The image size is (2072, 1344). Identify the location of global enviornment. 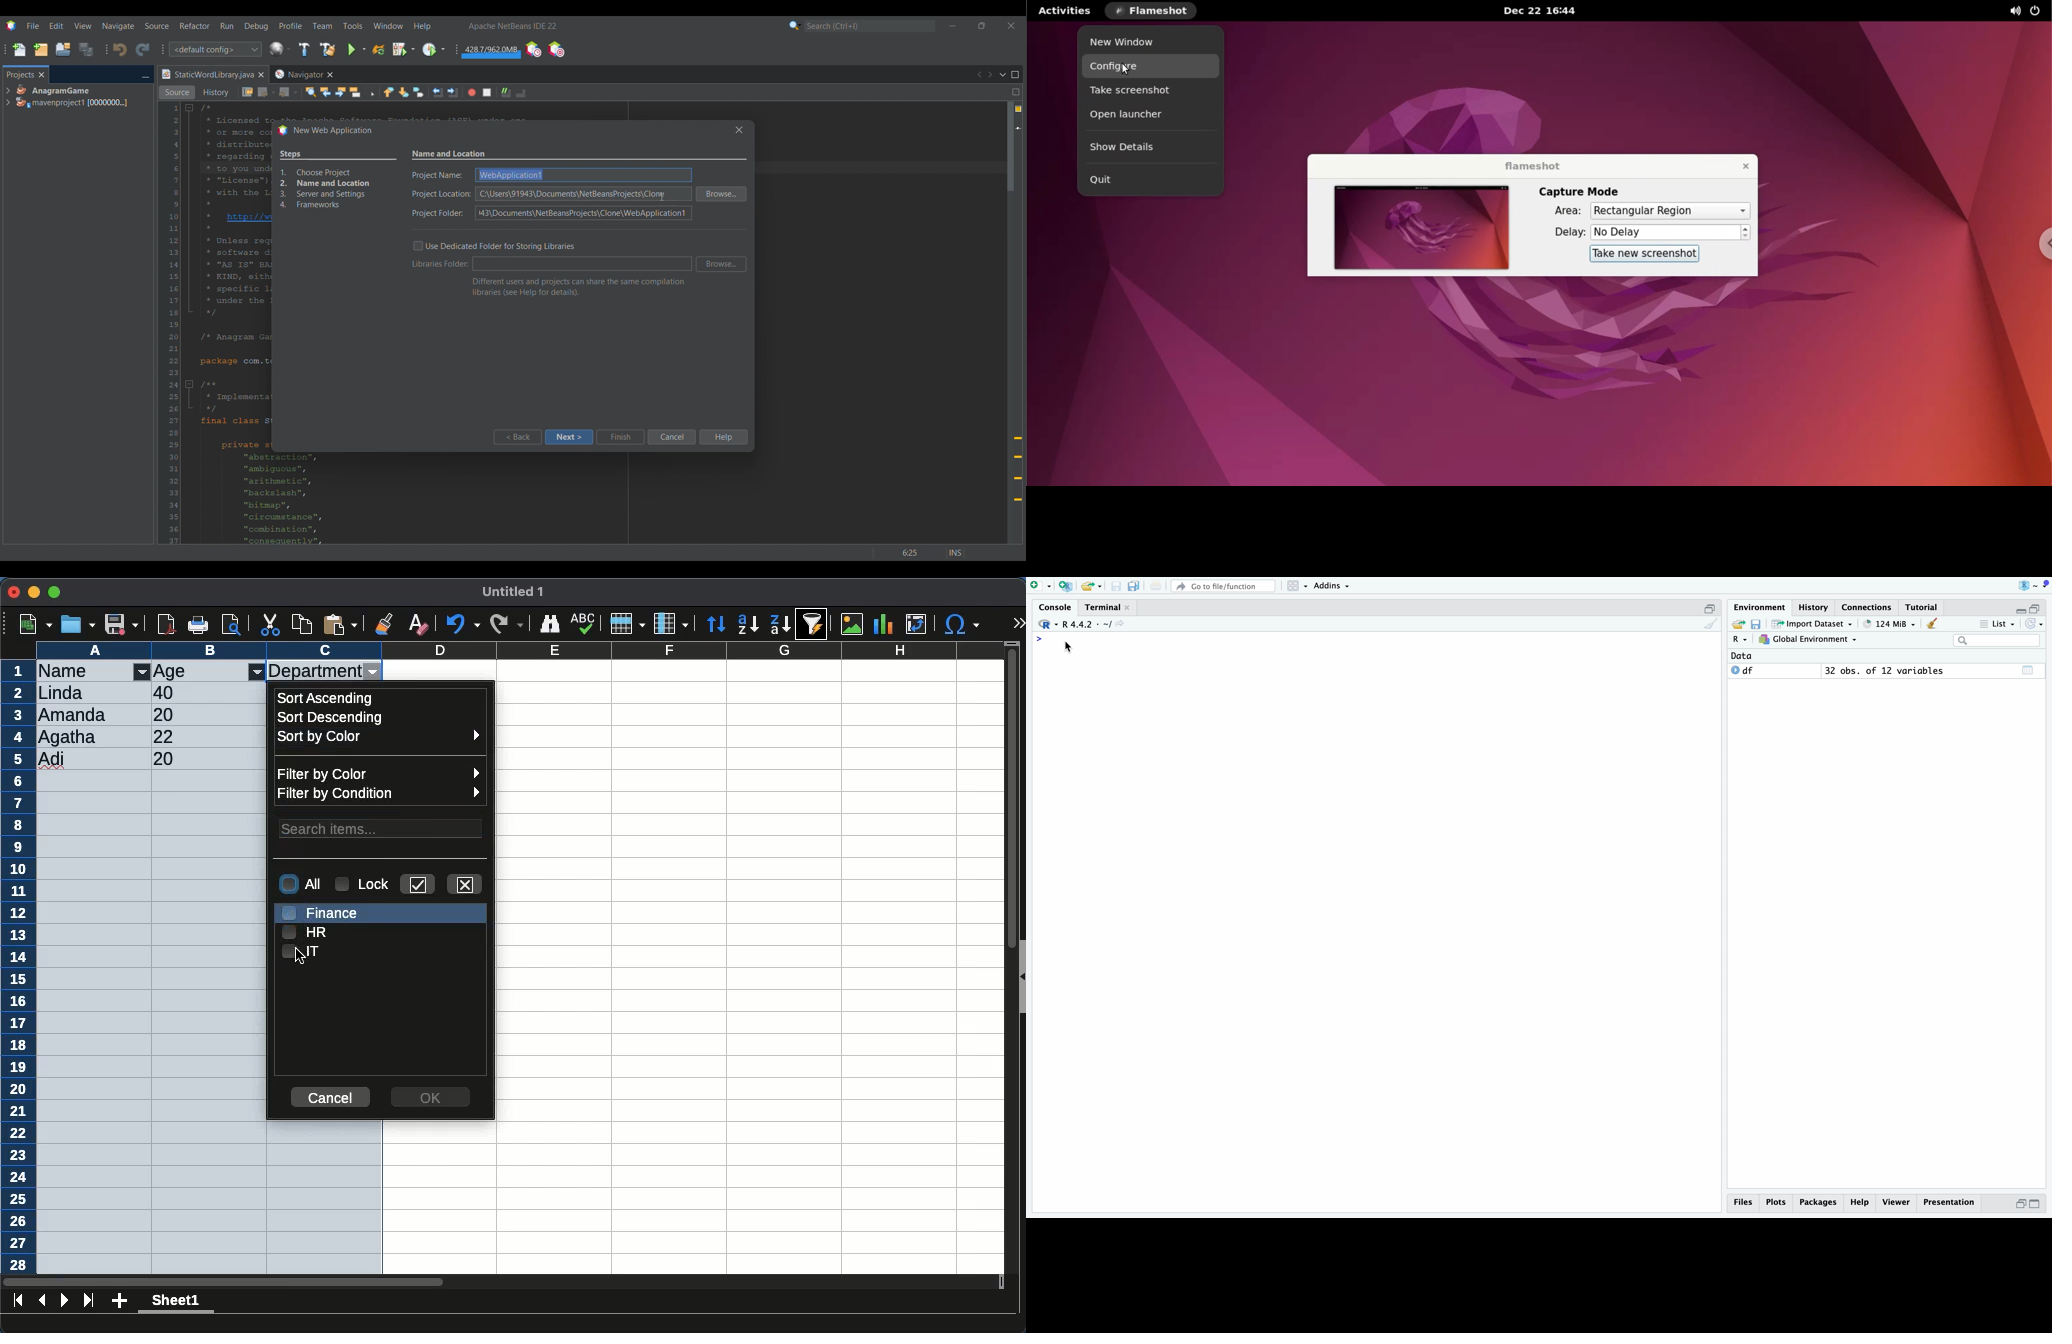
(1808, 639).